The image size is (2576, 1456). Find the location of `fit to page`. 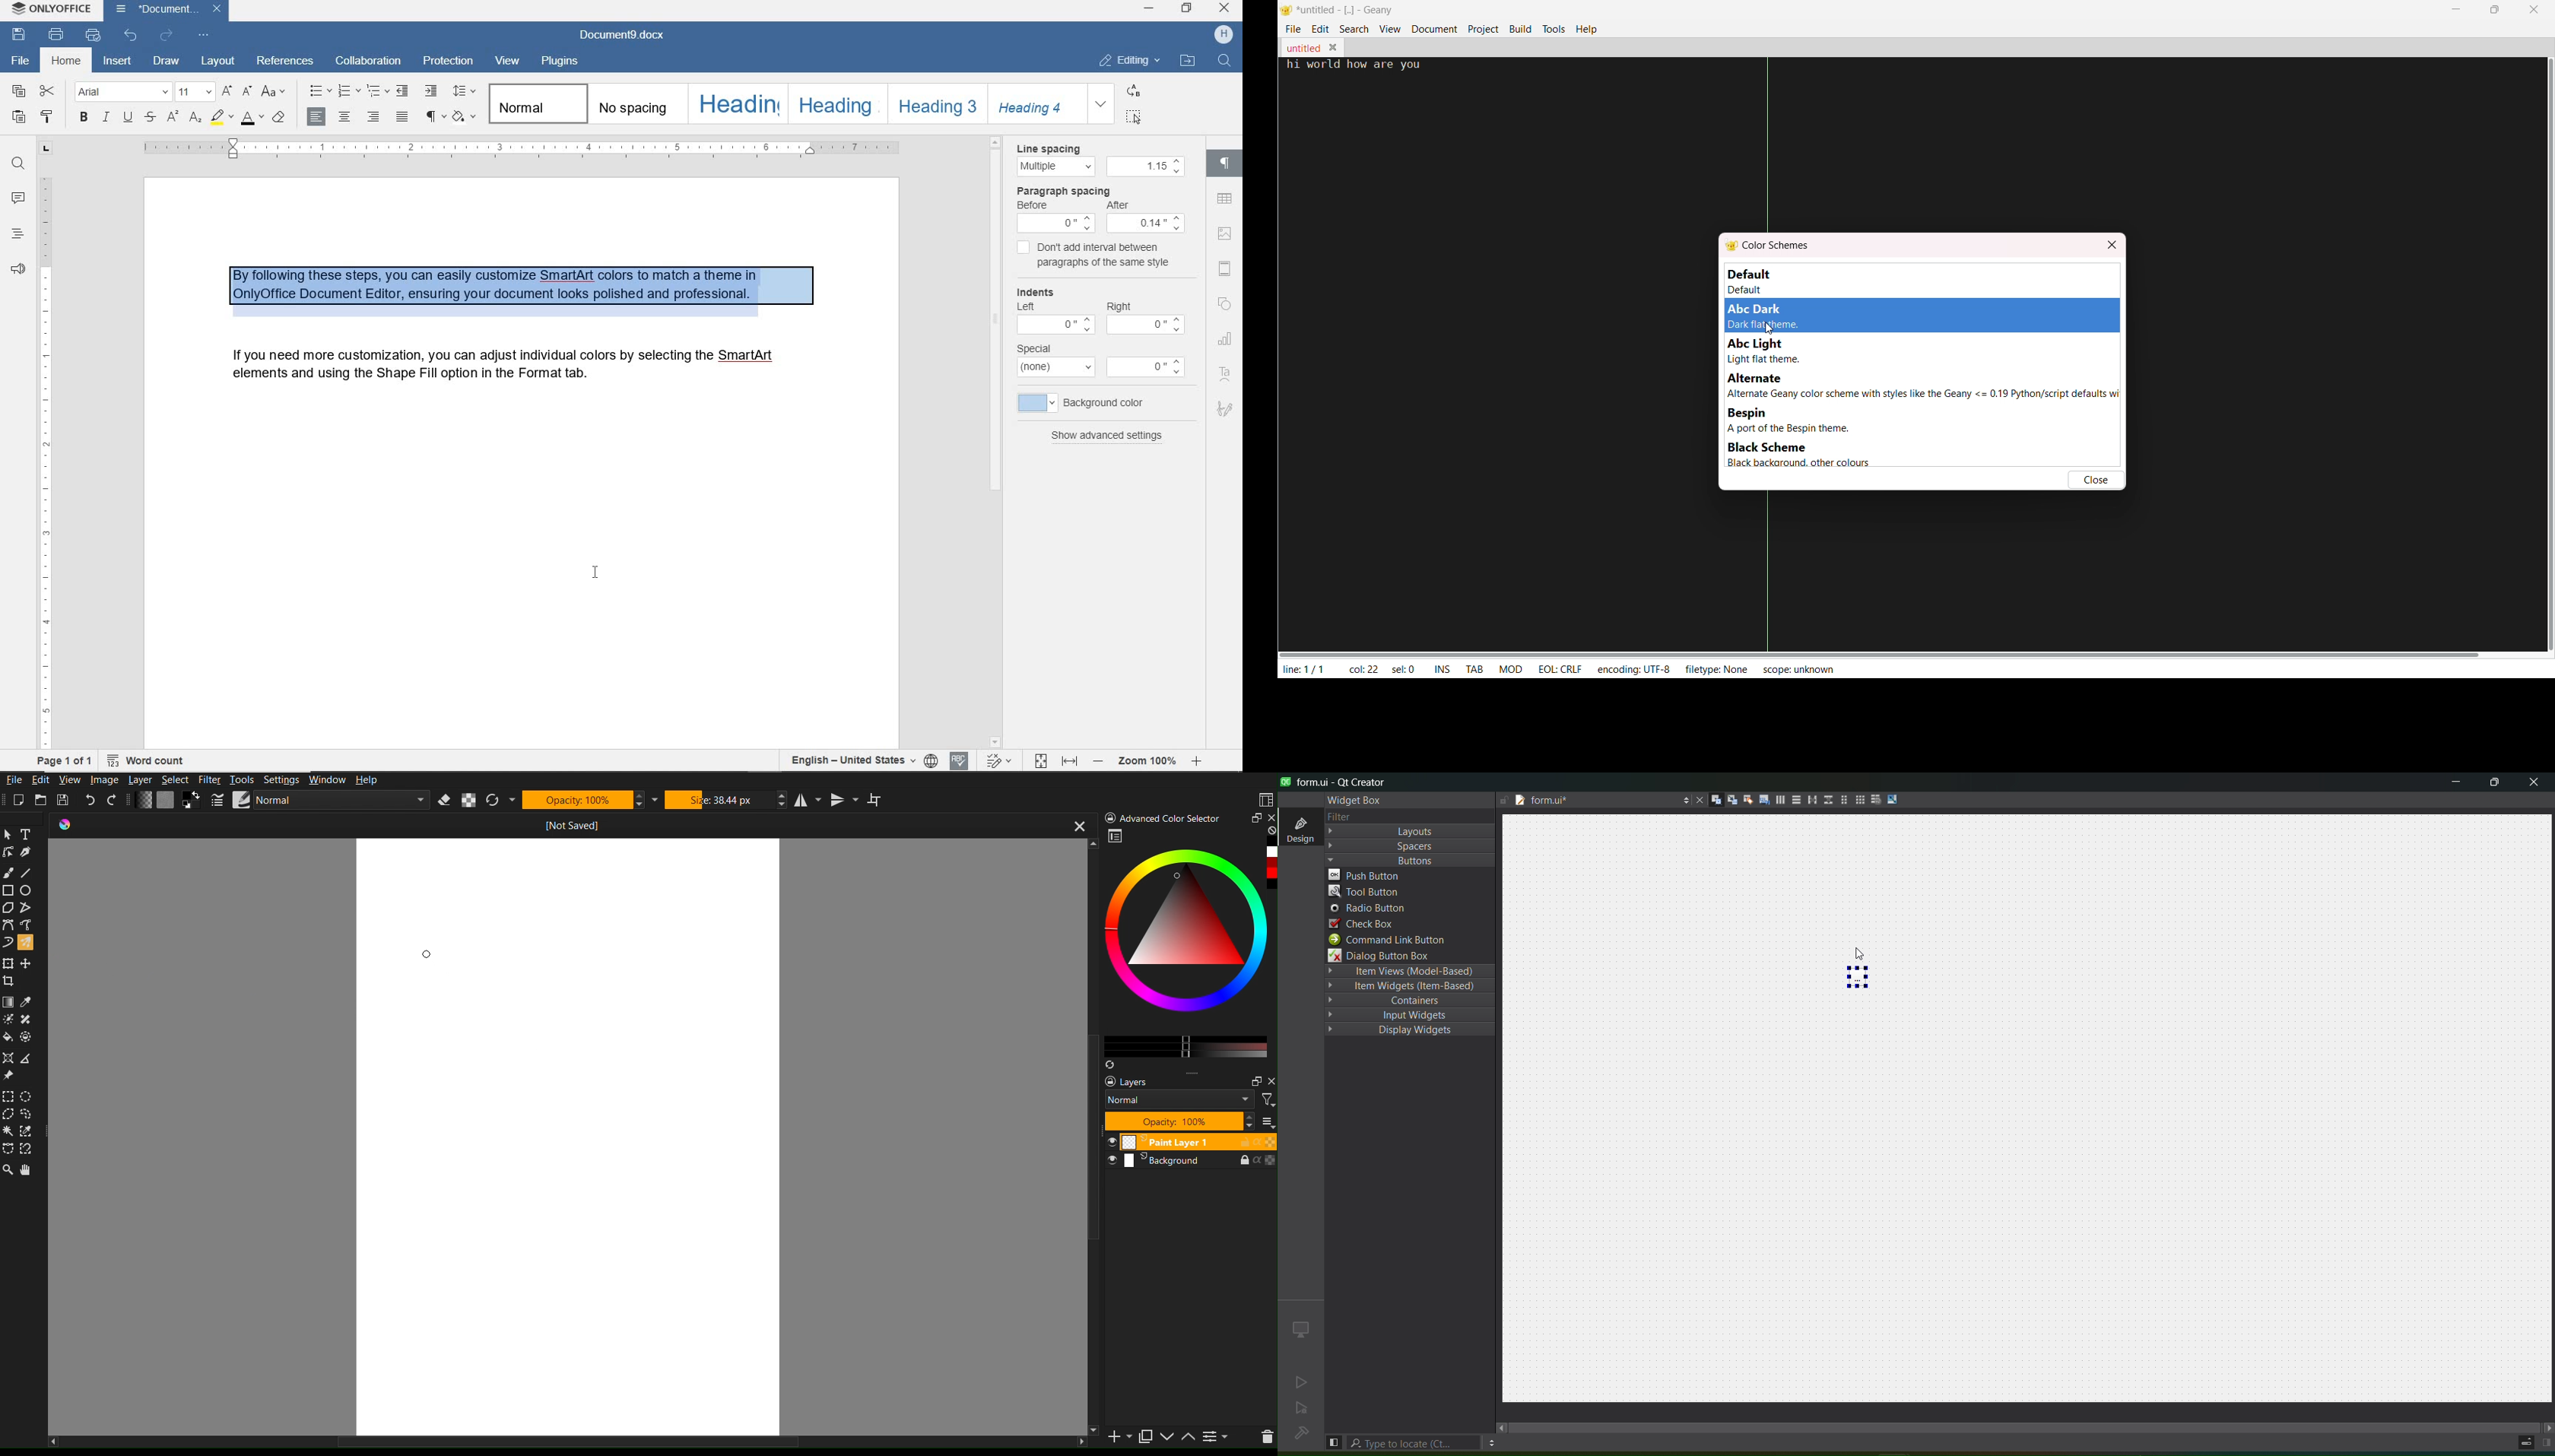

fit to page is located at coordinates (1043, 758).